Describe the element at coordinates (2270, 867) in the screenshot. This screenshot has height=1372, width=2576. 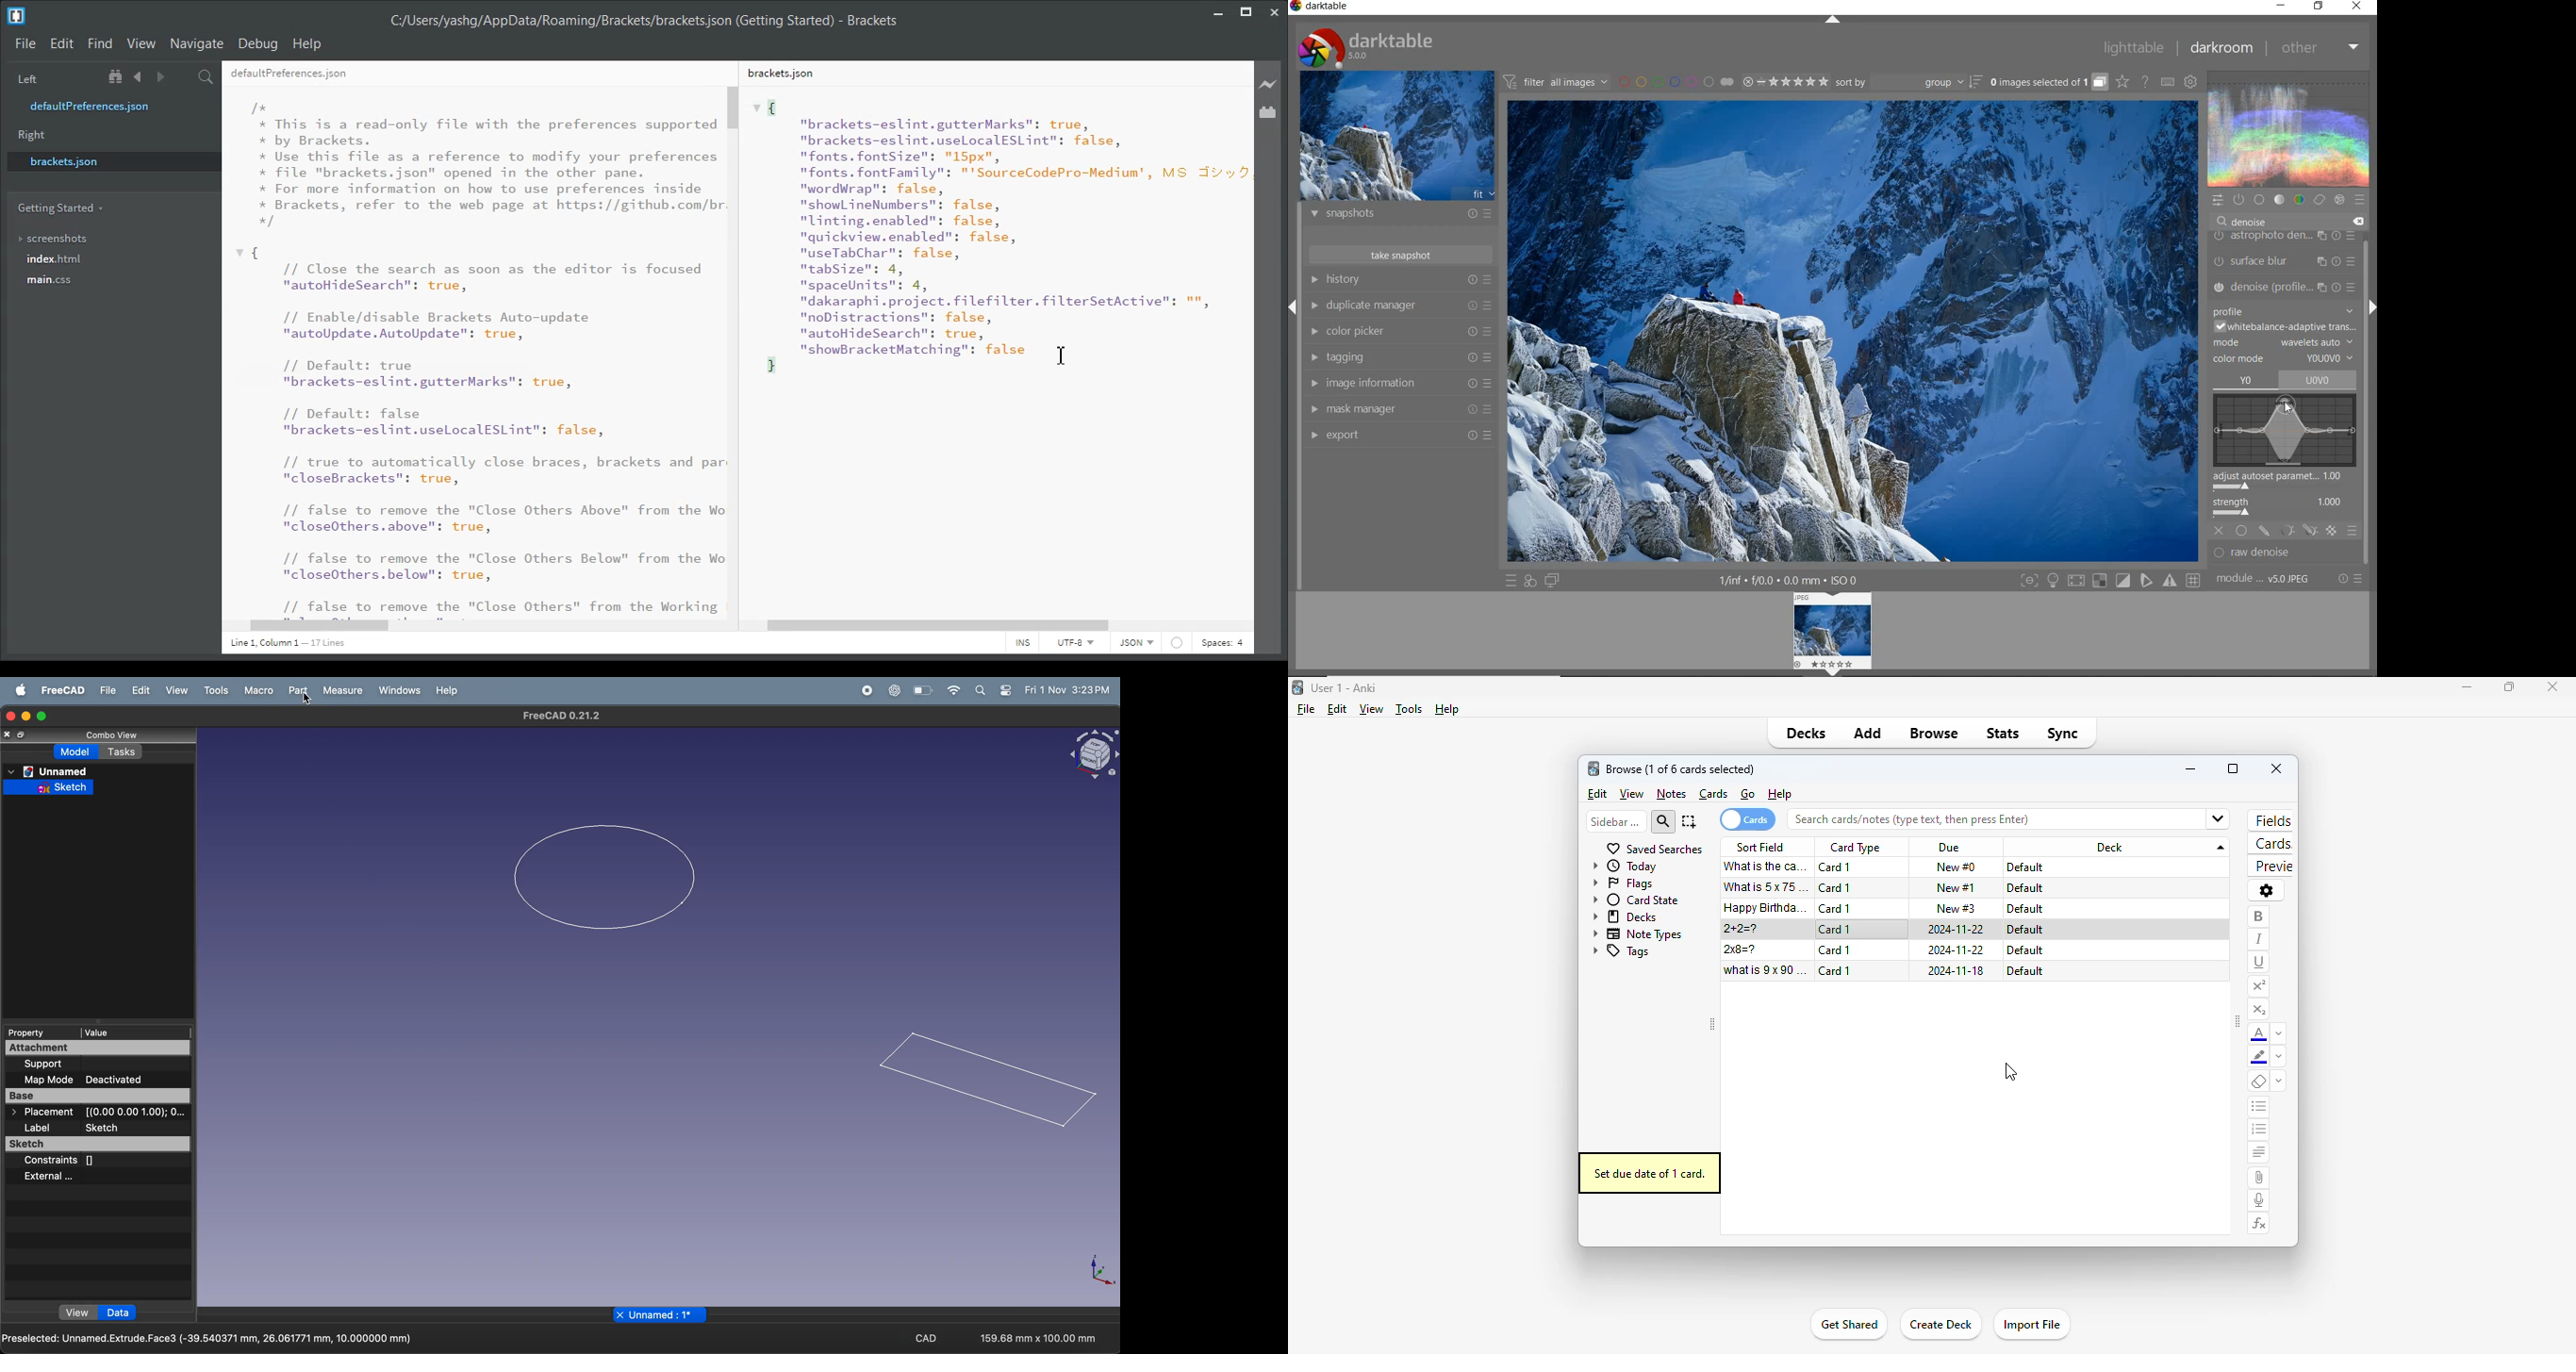
I see `preview` at that location.